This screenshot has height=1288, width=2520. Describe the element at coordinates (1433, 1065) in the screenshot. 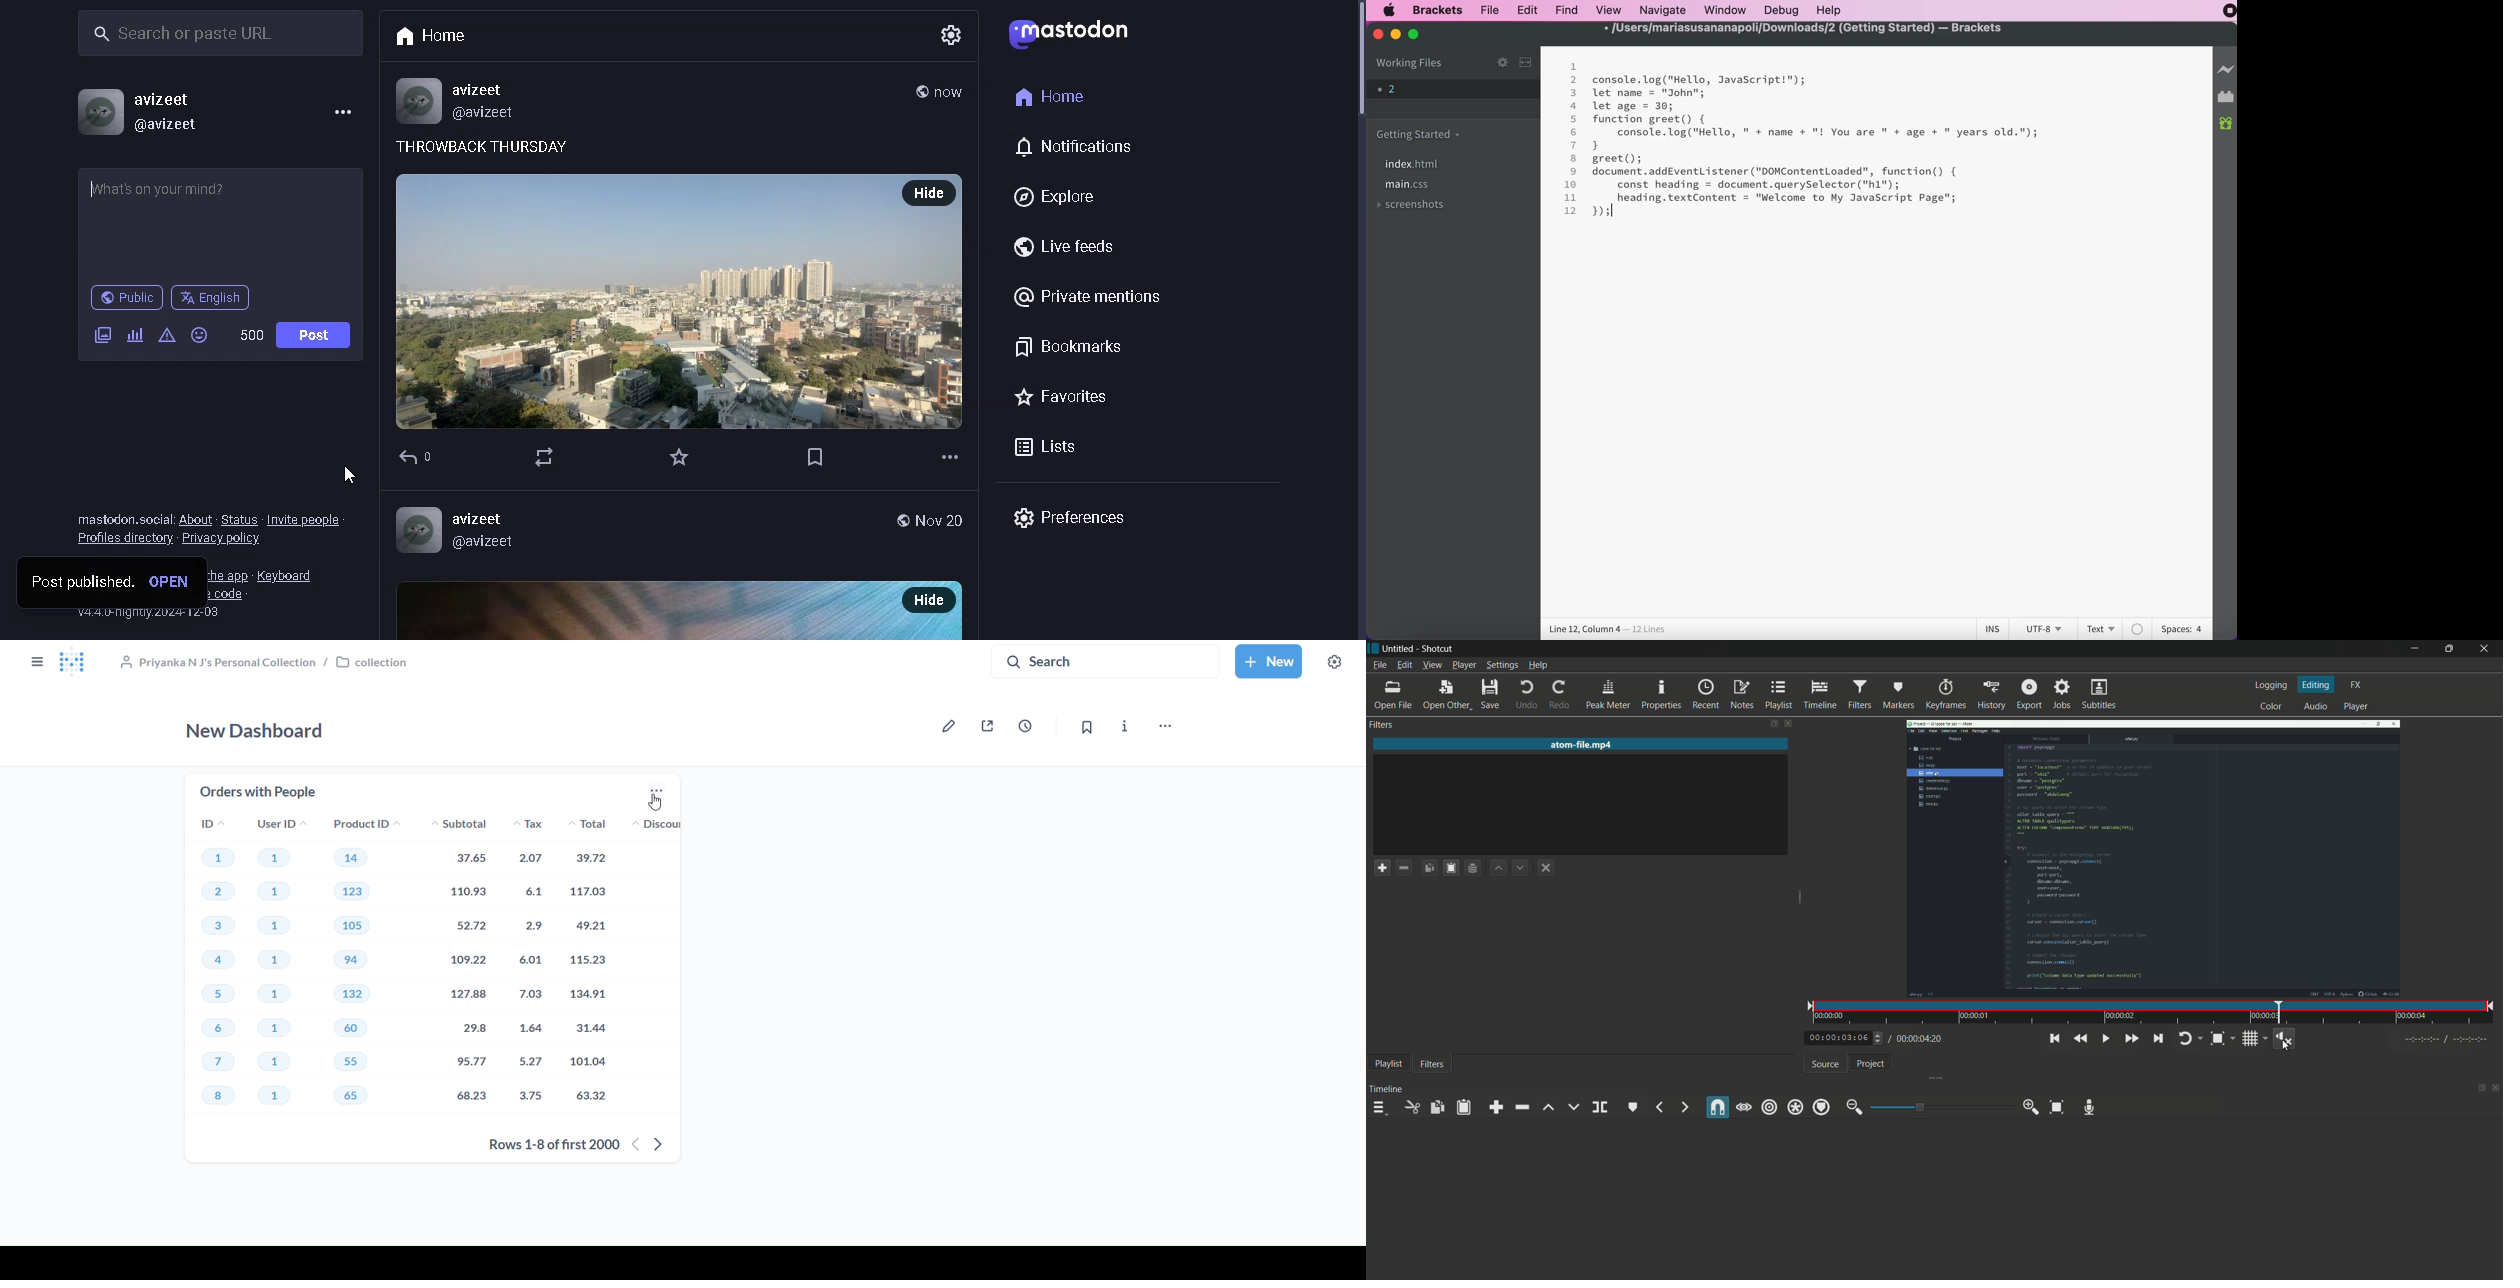

I see `filter` at that location.